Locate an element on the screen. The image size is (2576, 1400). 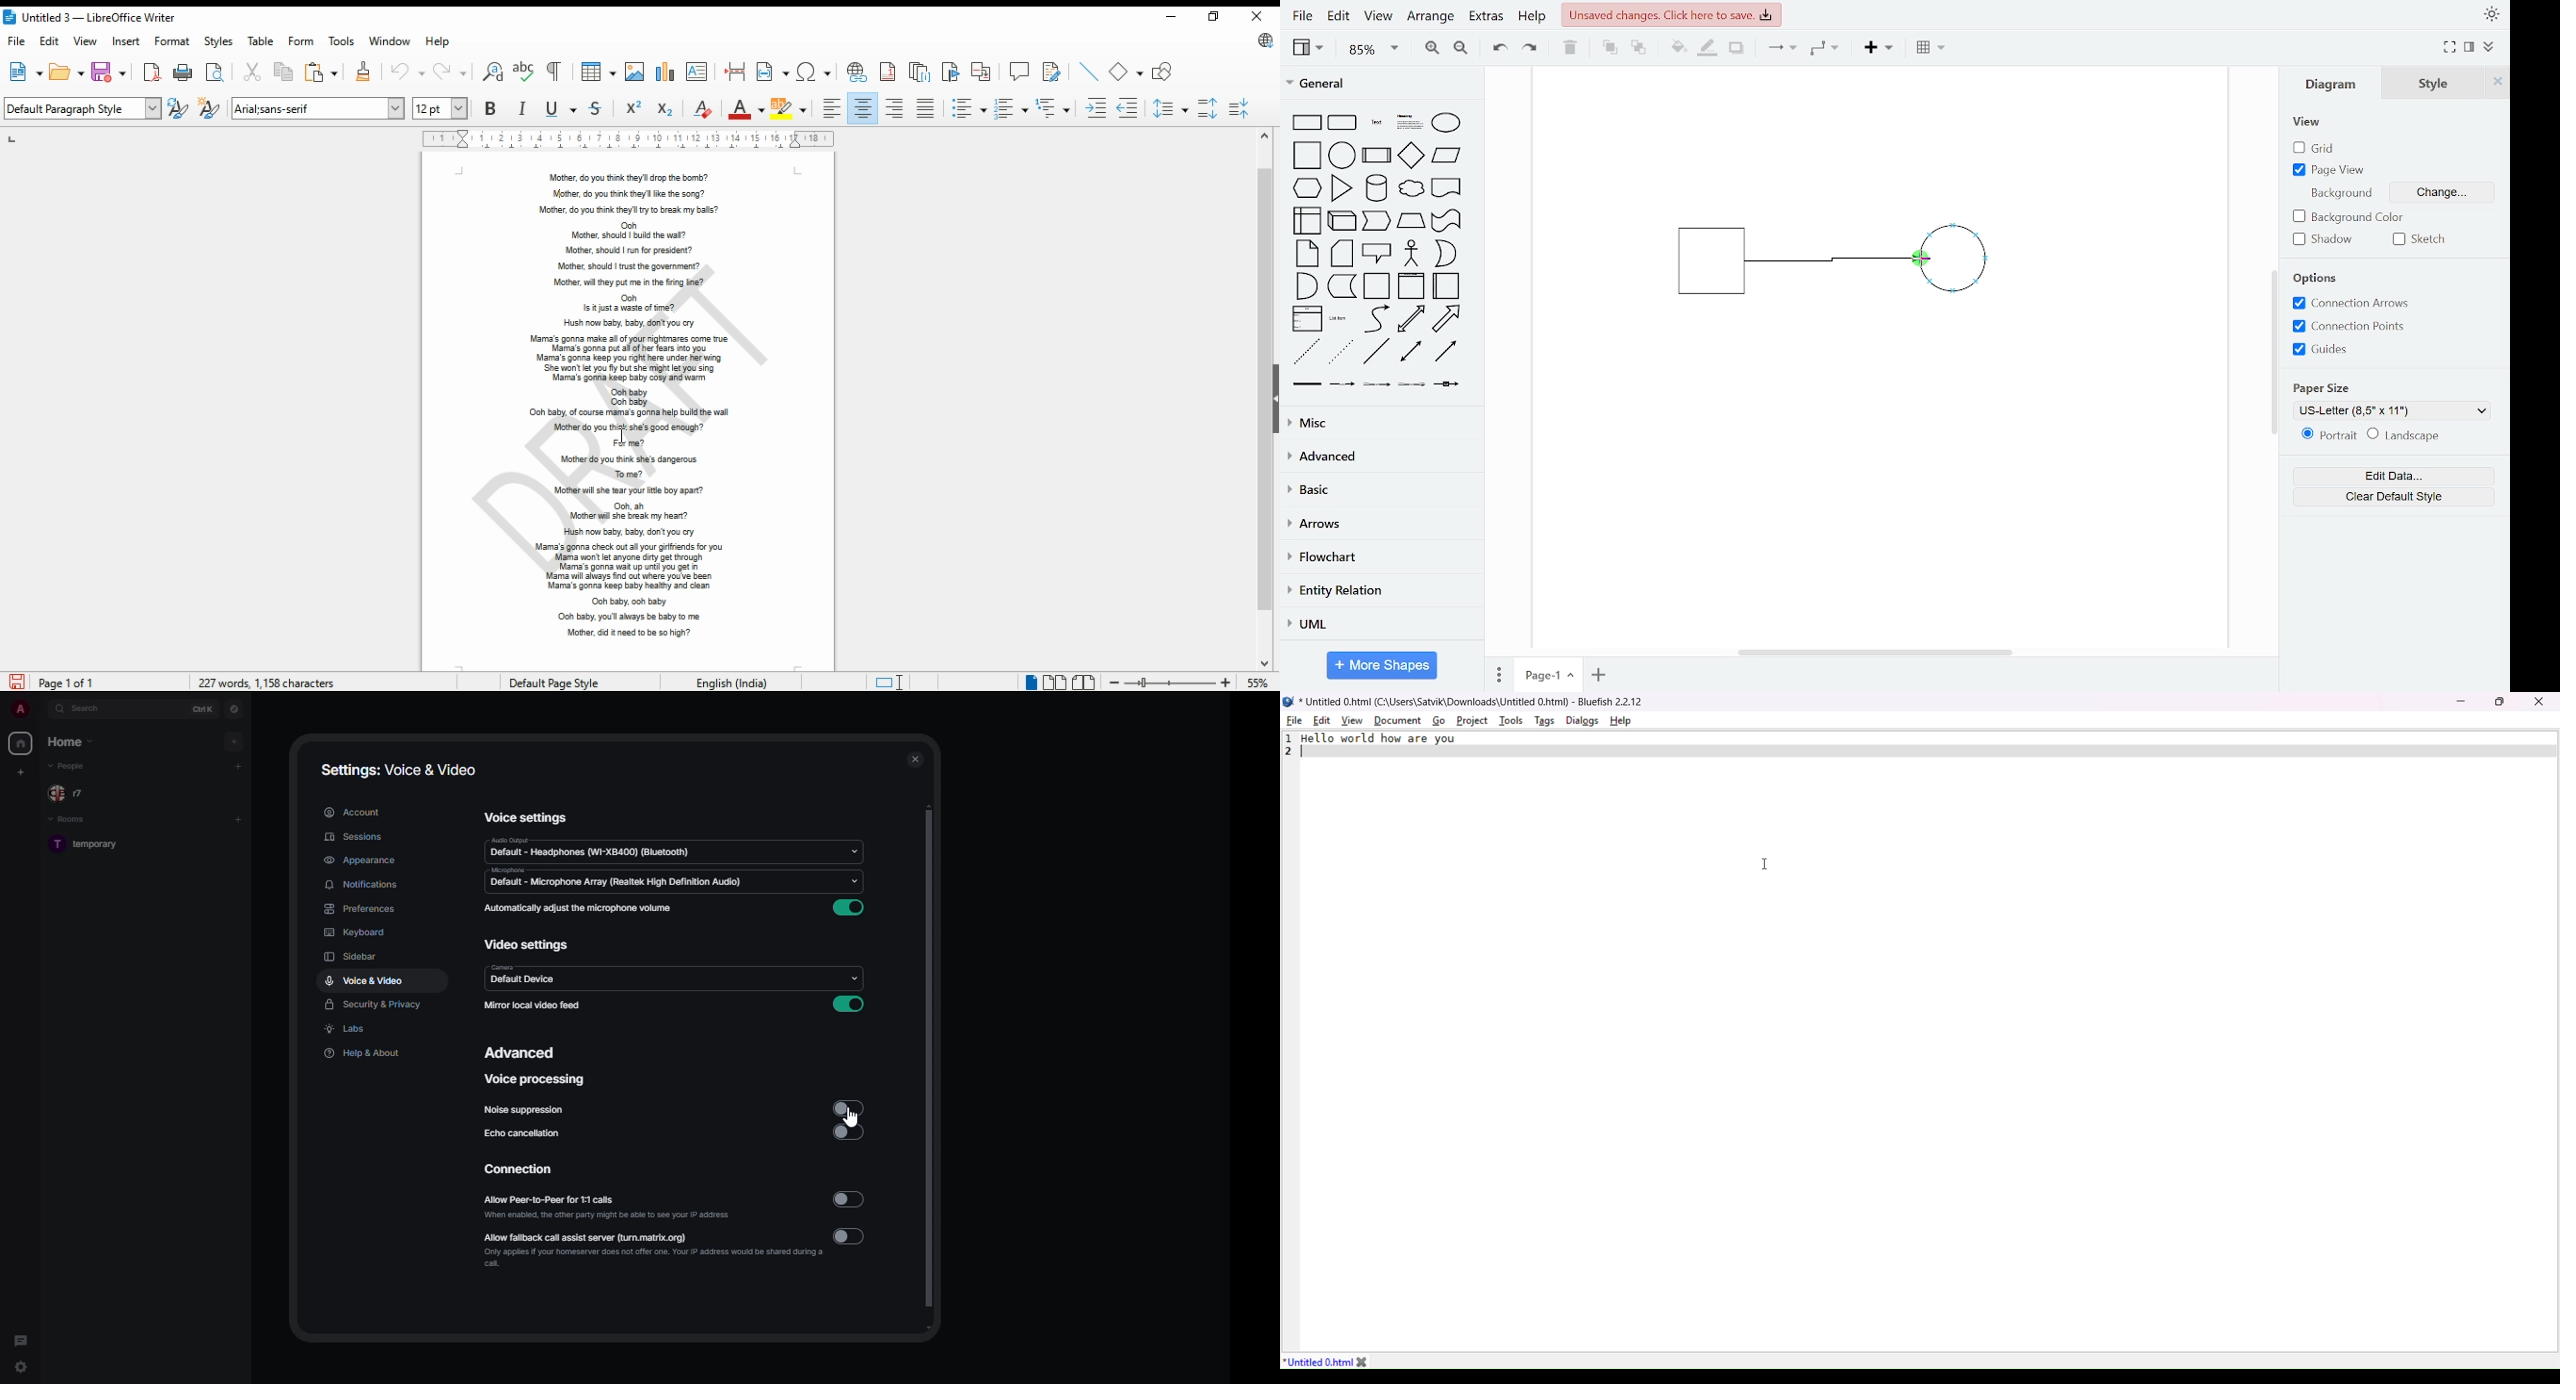
page info is located at coordinates (57, 683).